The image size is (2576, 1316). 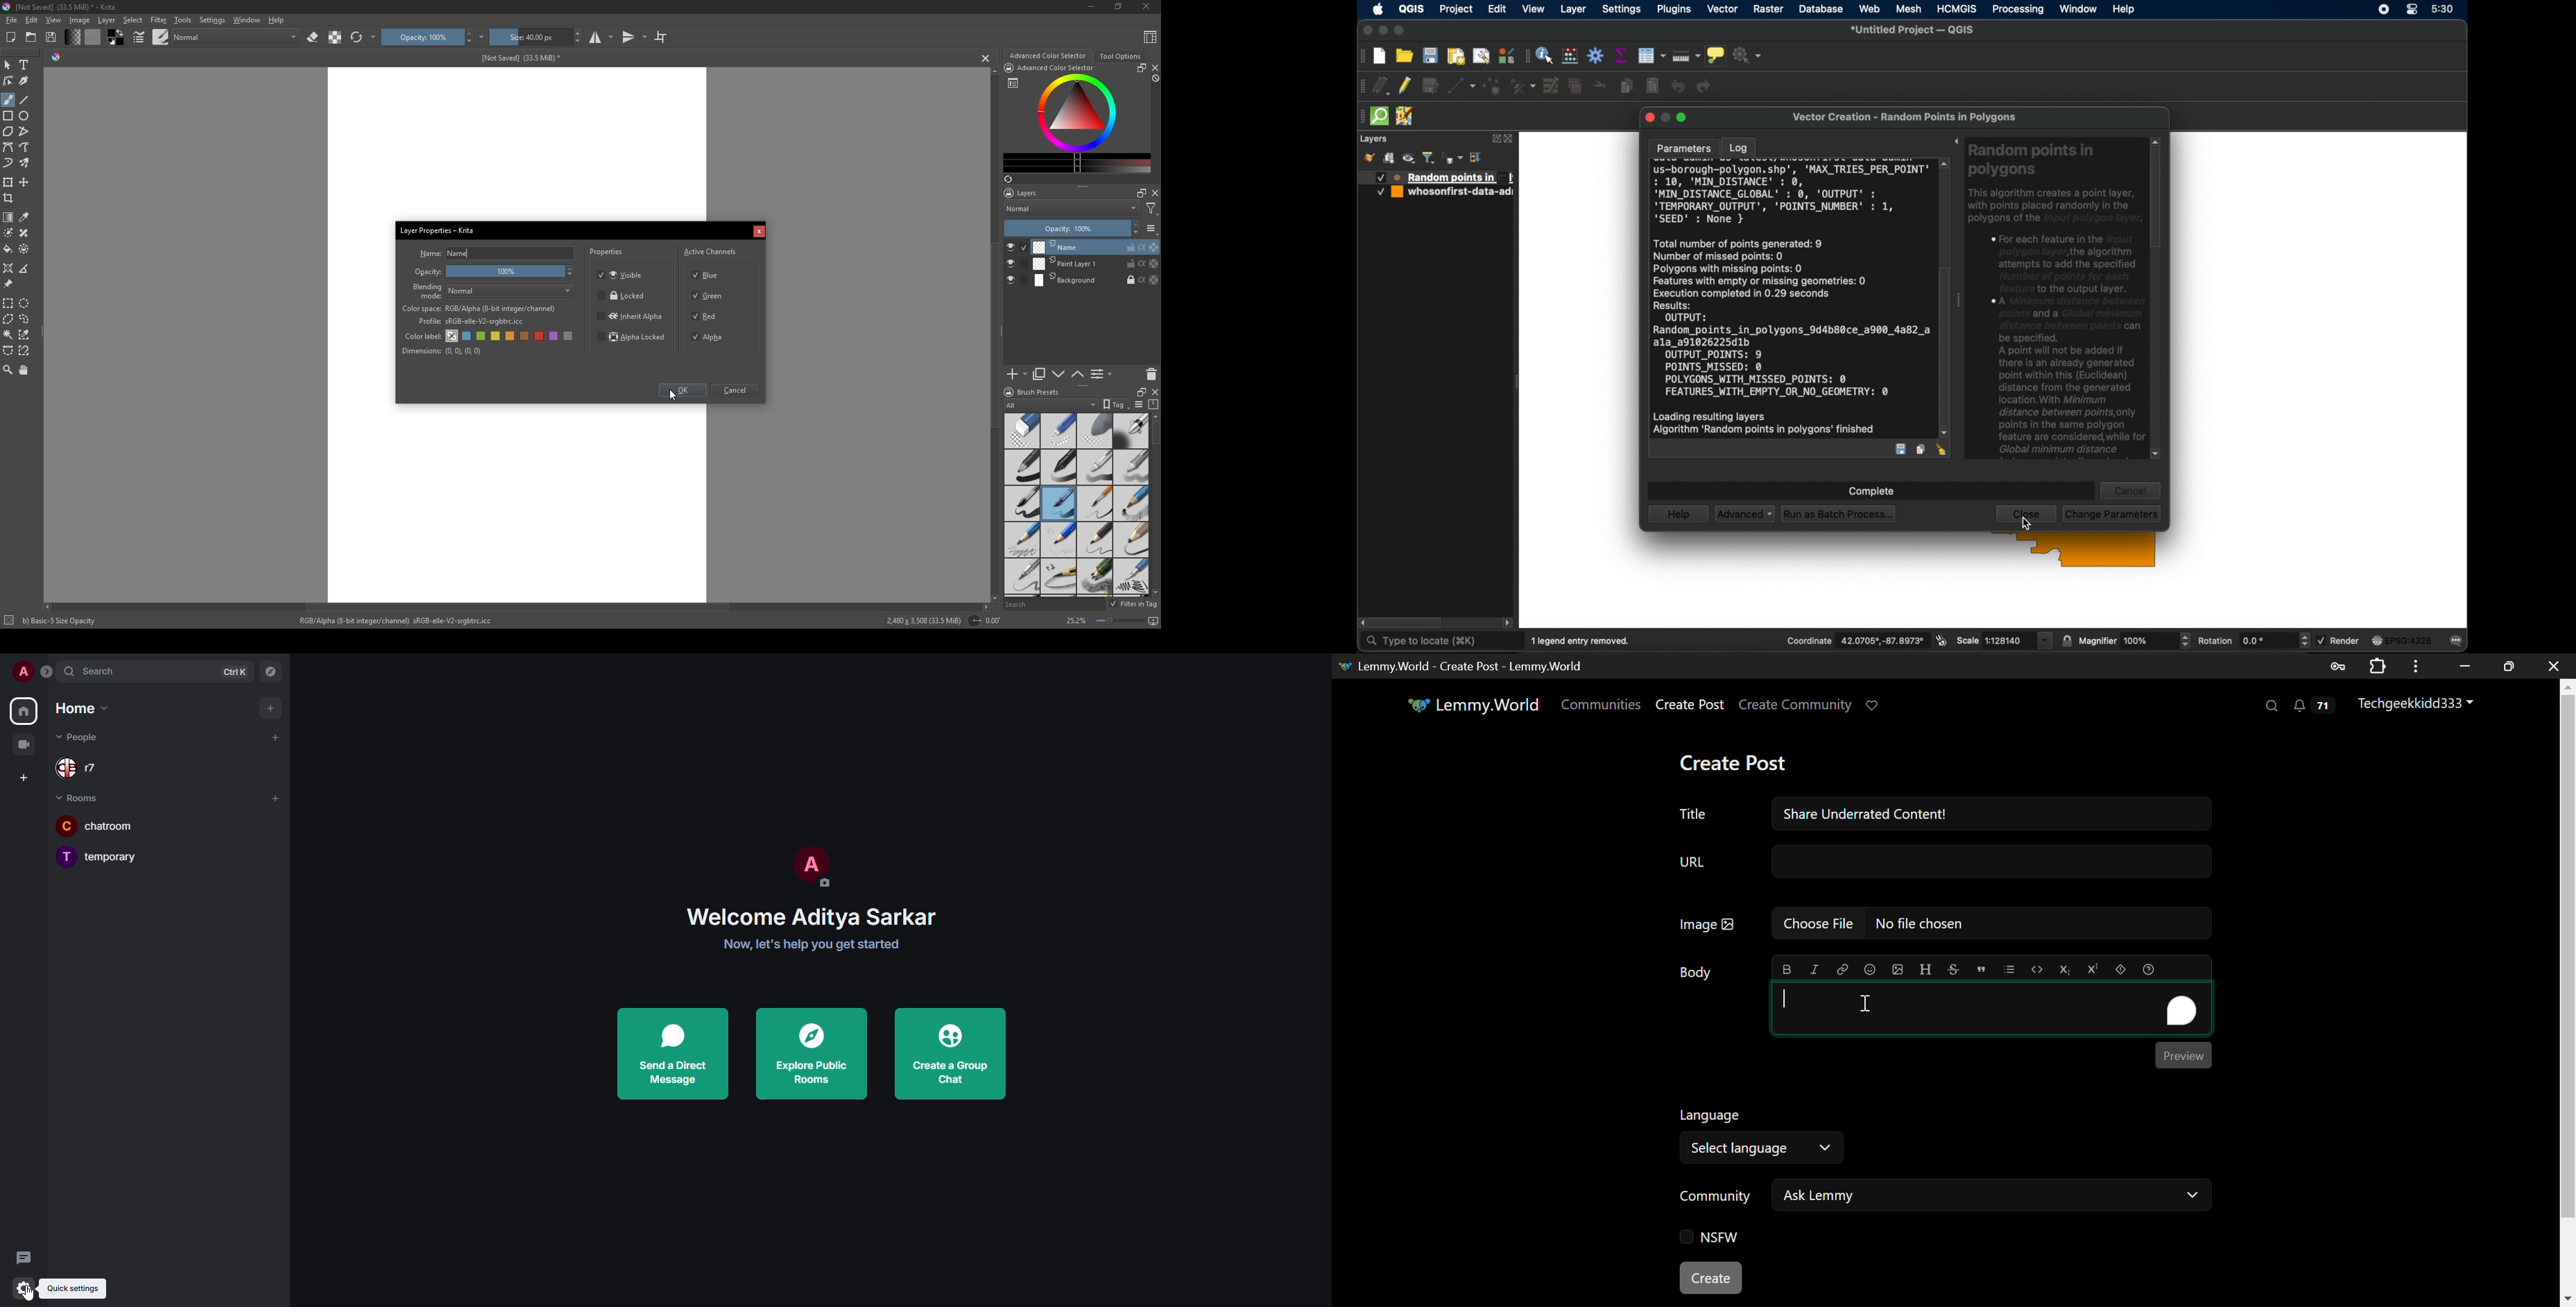 What do you see at coordinates (1901, 449) in the screenshot?
I see `save log entry` at bounding box center [1901, 449].